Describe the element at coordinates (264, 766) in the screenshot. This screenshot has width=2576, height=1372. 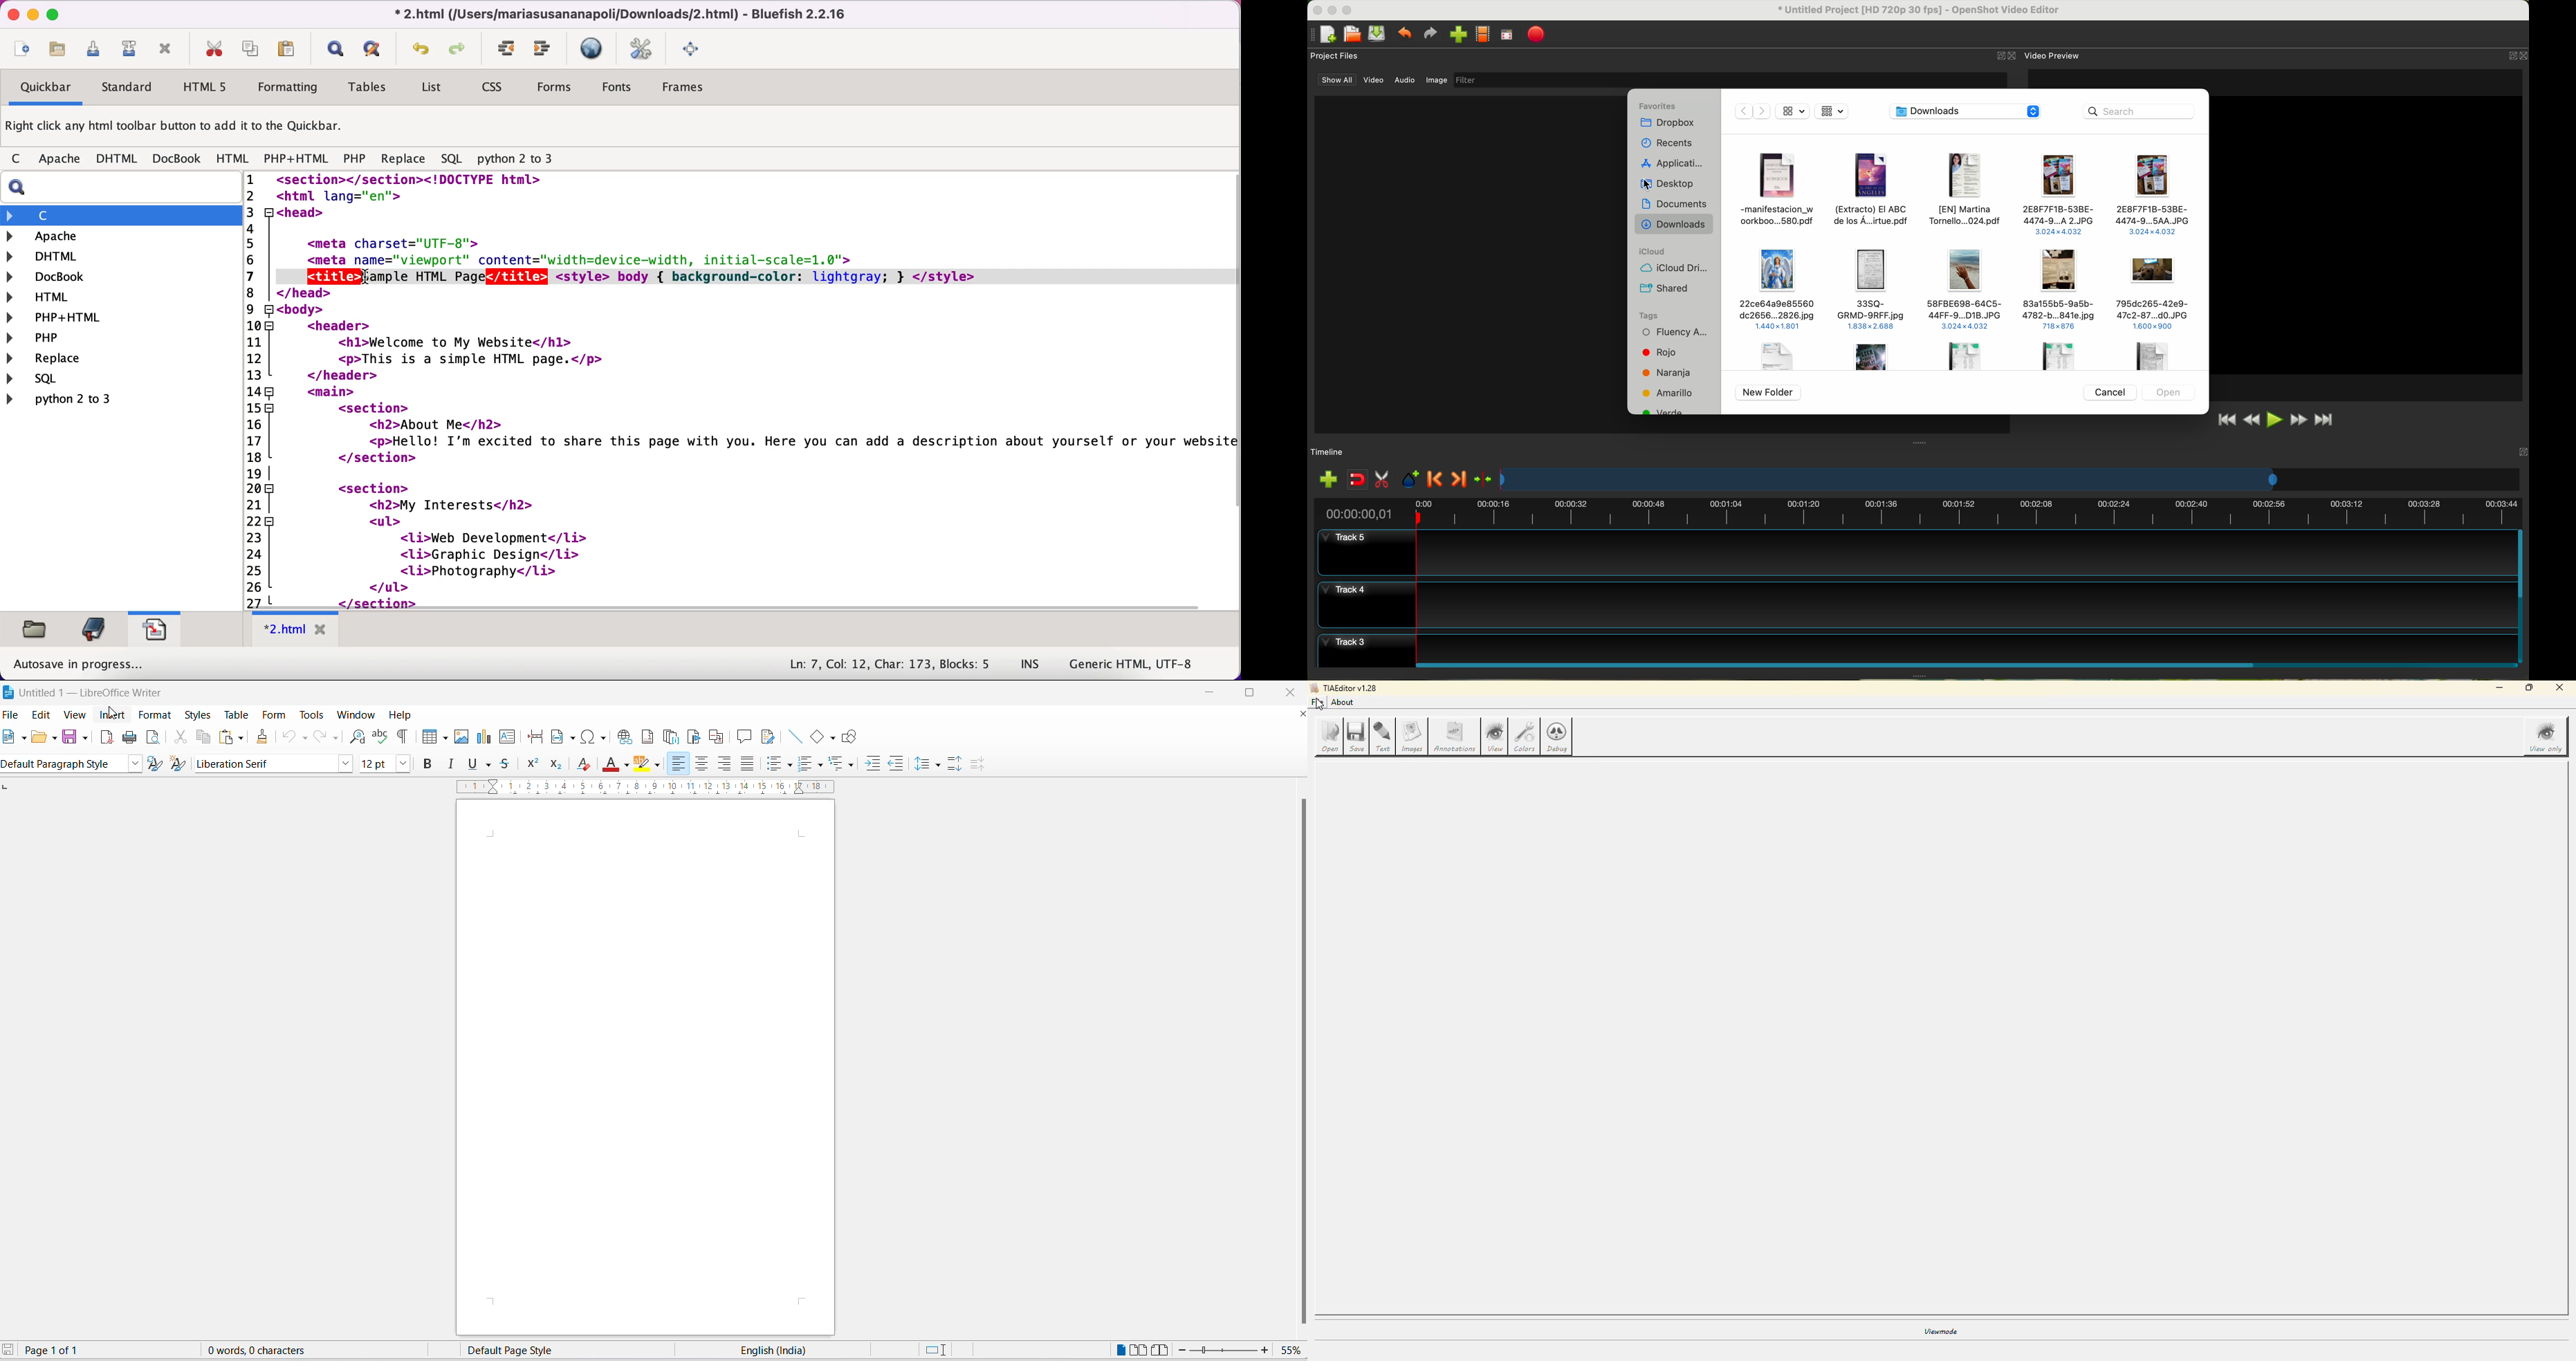
I see `font name` at that location.